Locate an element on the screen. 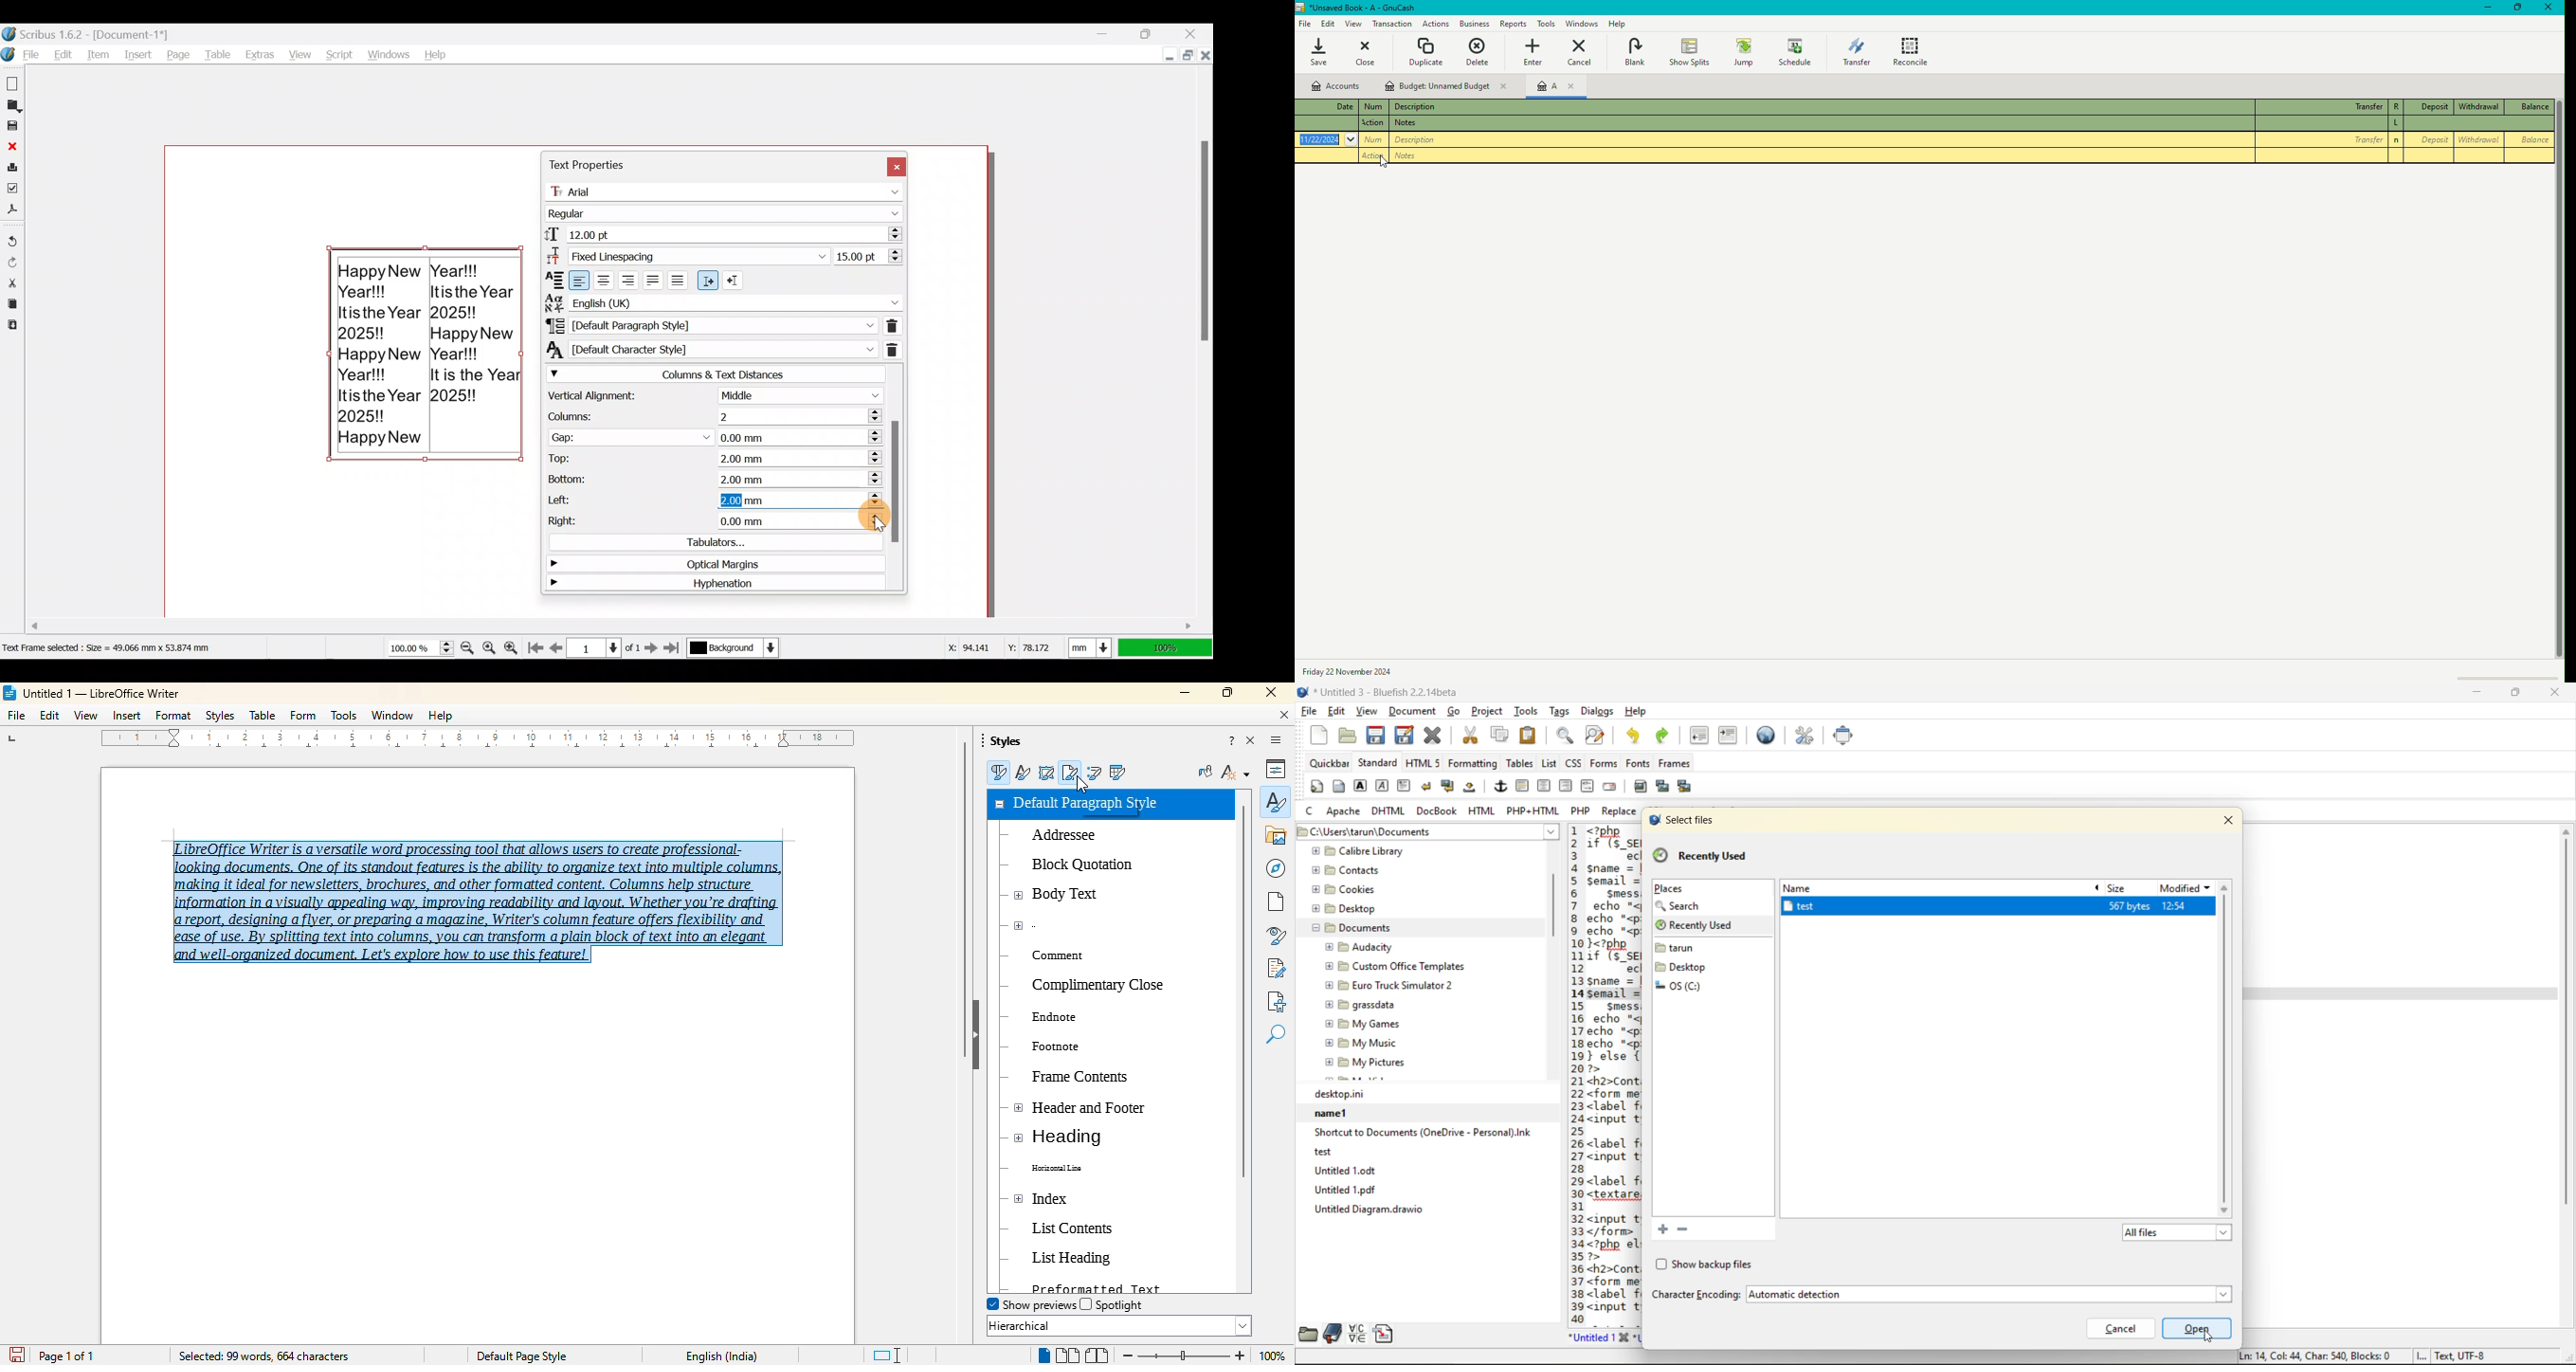 This screenshot has width=2576, height=1372. Font size is located at coordinates (722, 233).